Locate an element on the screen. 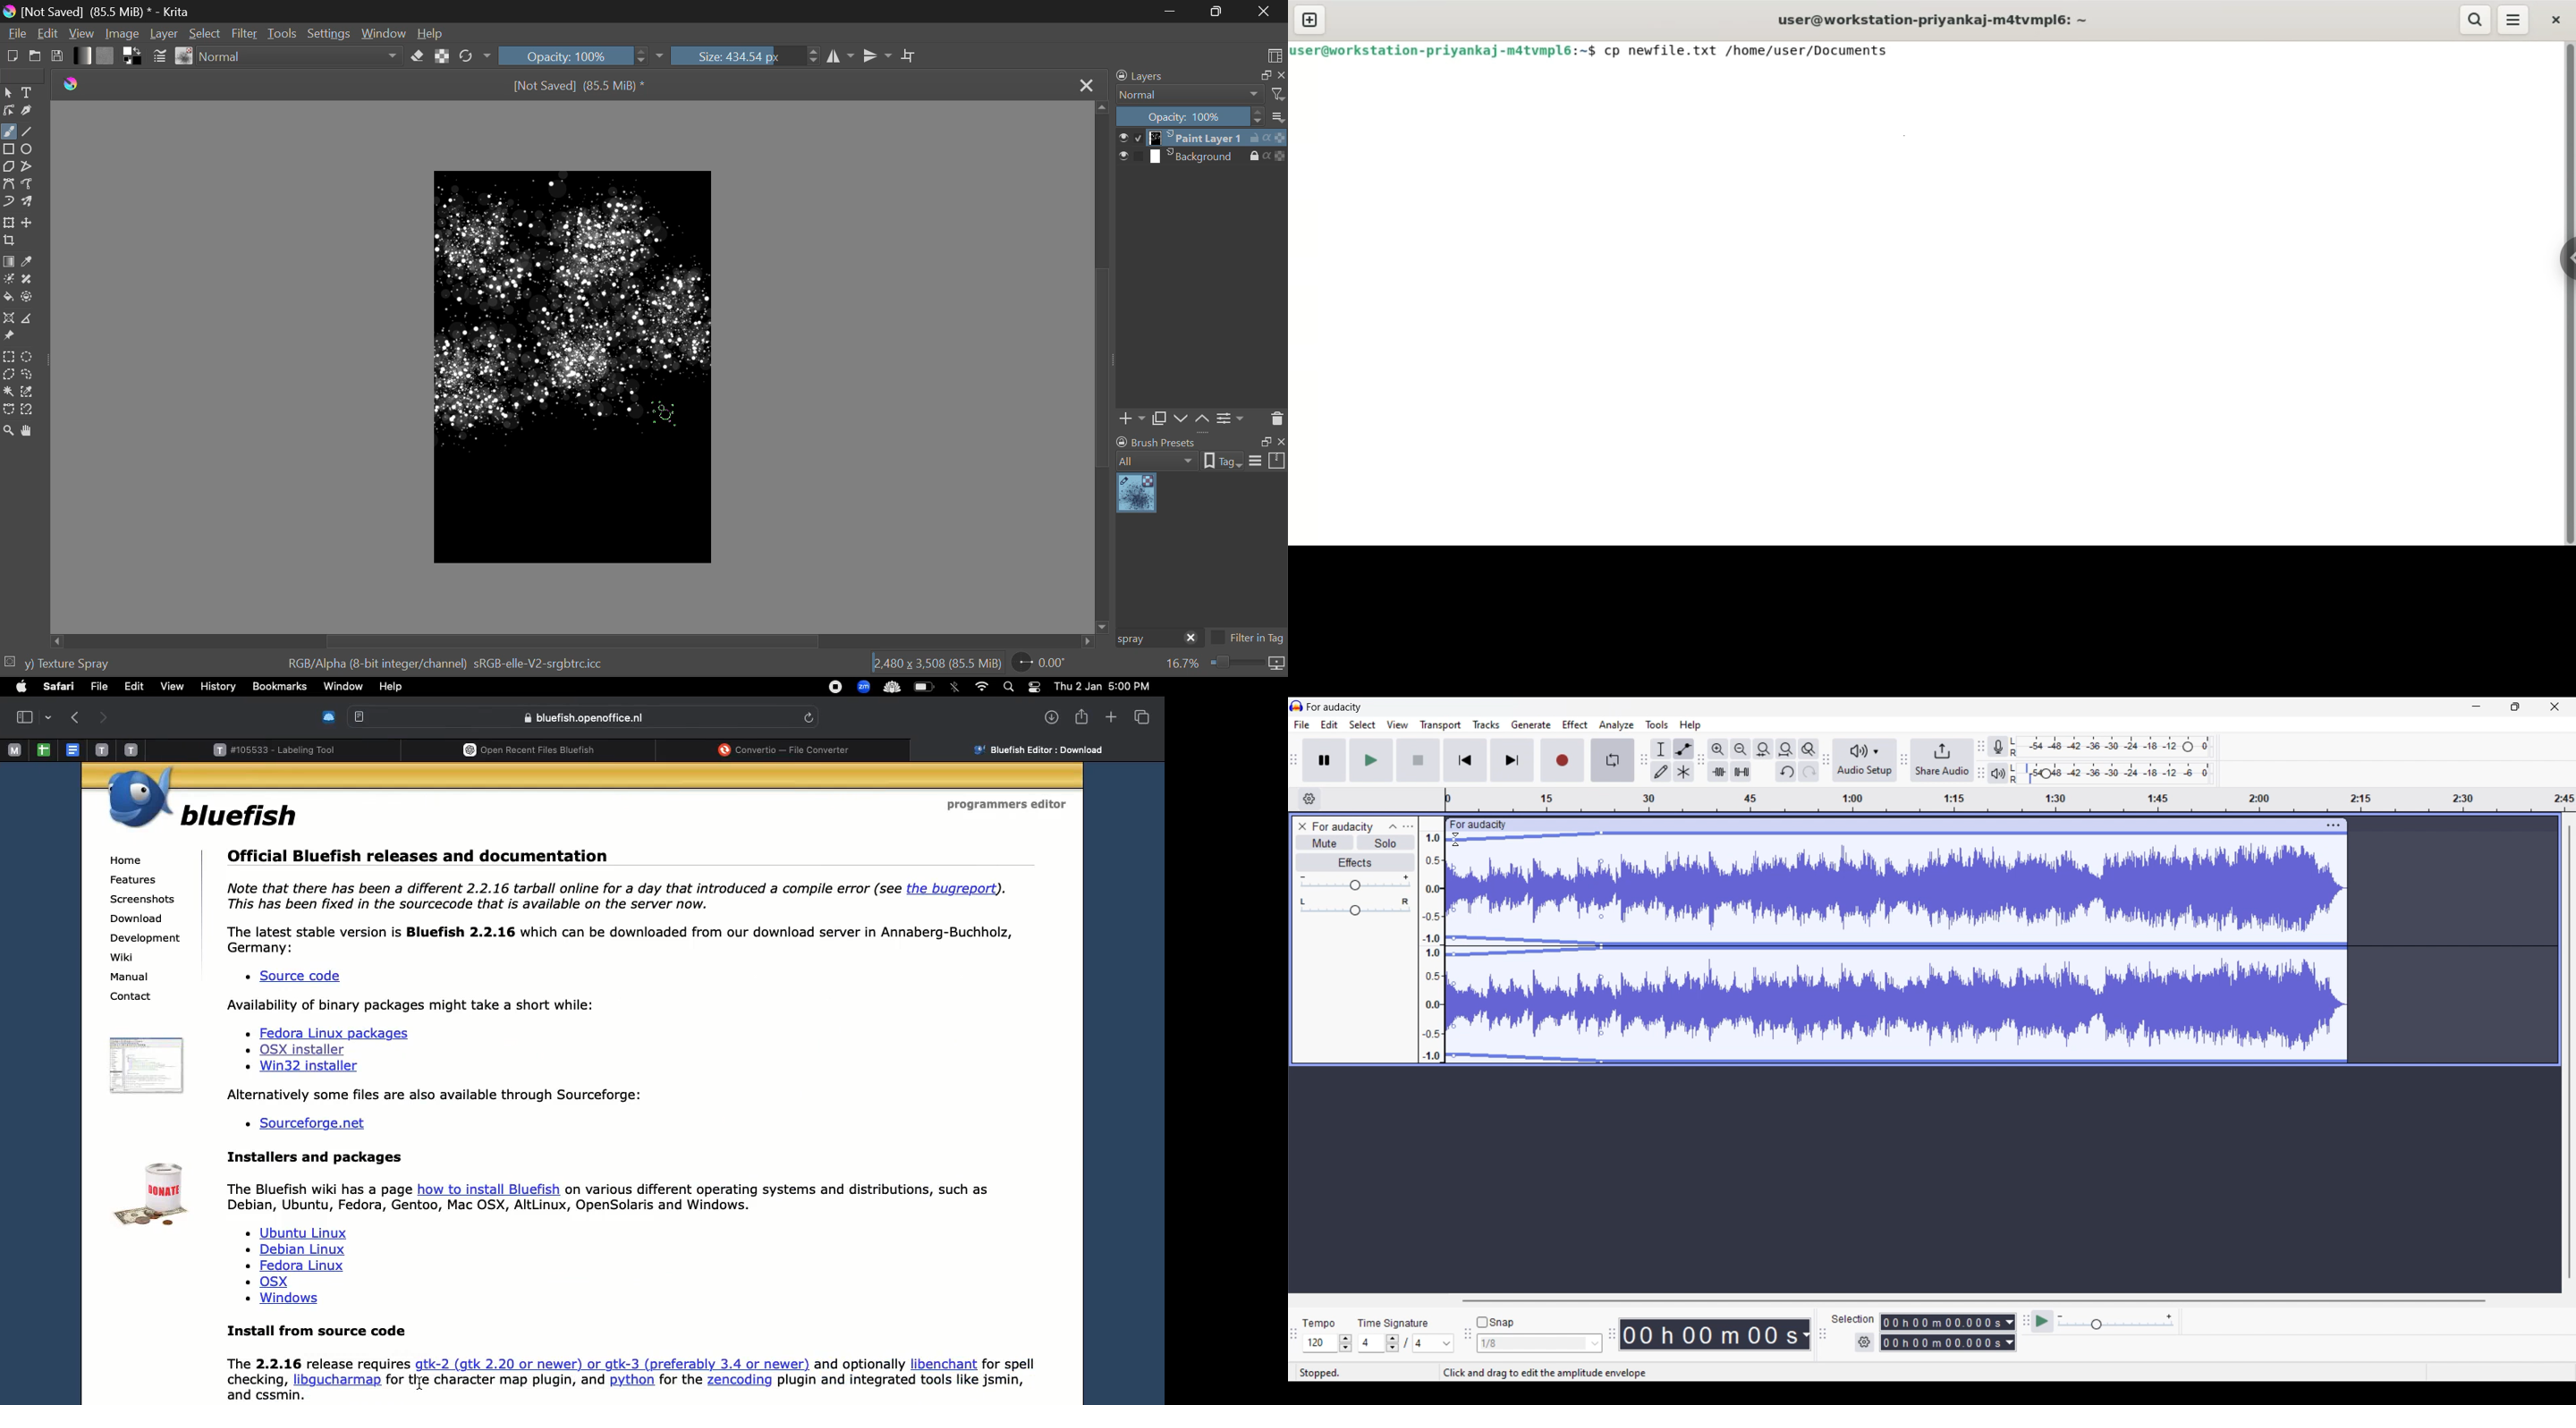 Image resolution: width=2576 pixels, height=1428 pixels. Circular Selection is located at coordinates (28, 357).